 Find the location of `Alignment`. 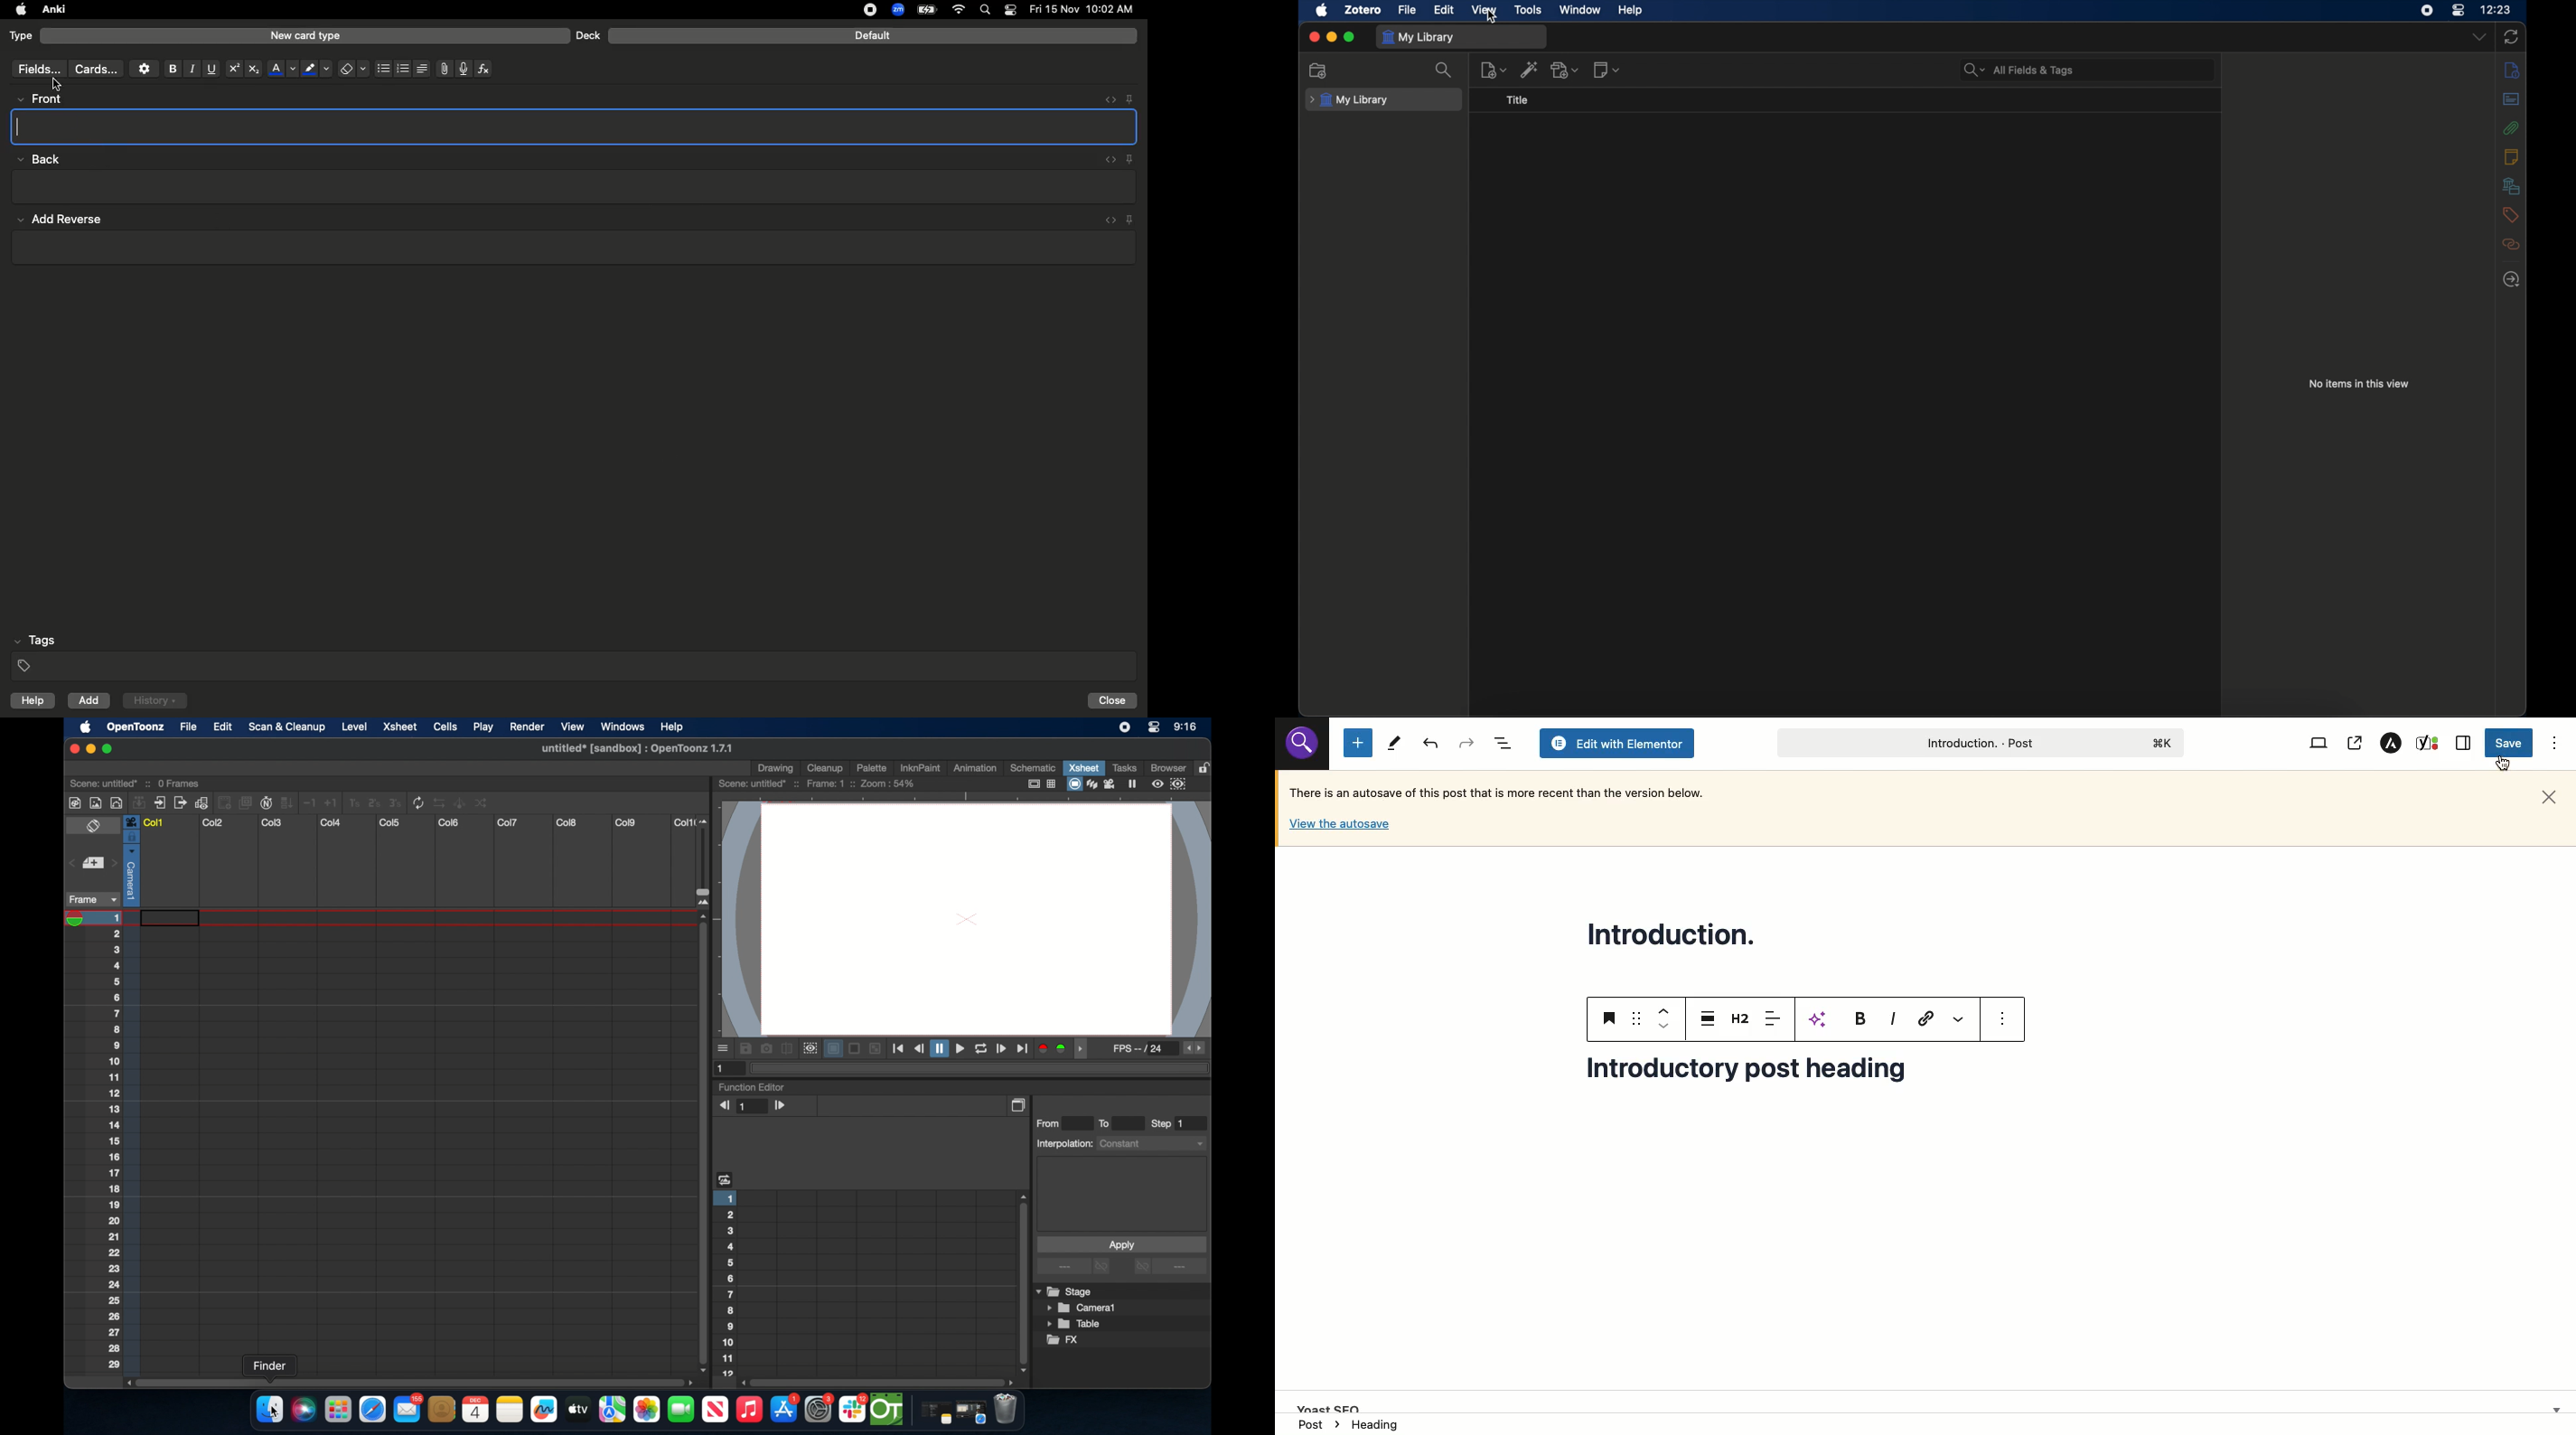

Alignment is located at coordinates (420, 67).